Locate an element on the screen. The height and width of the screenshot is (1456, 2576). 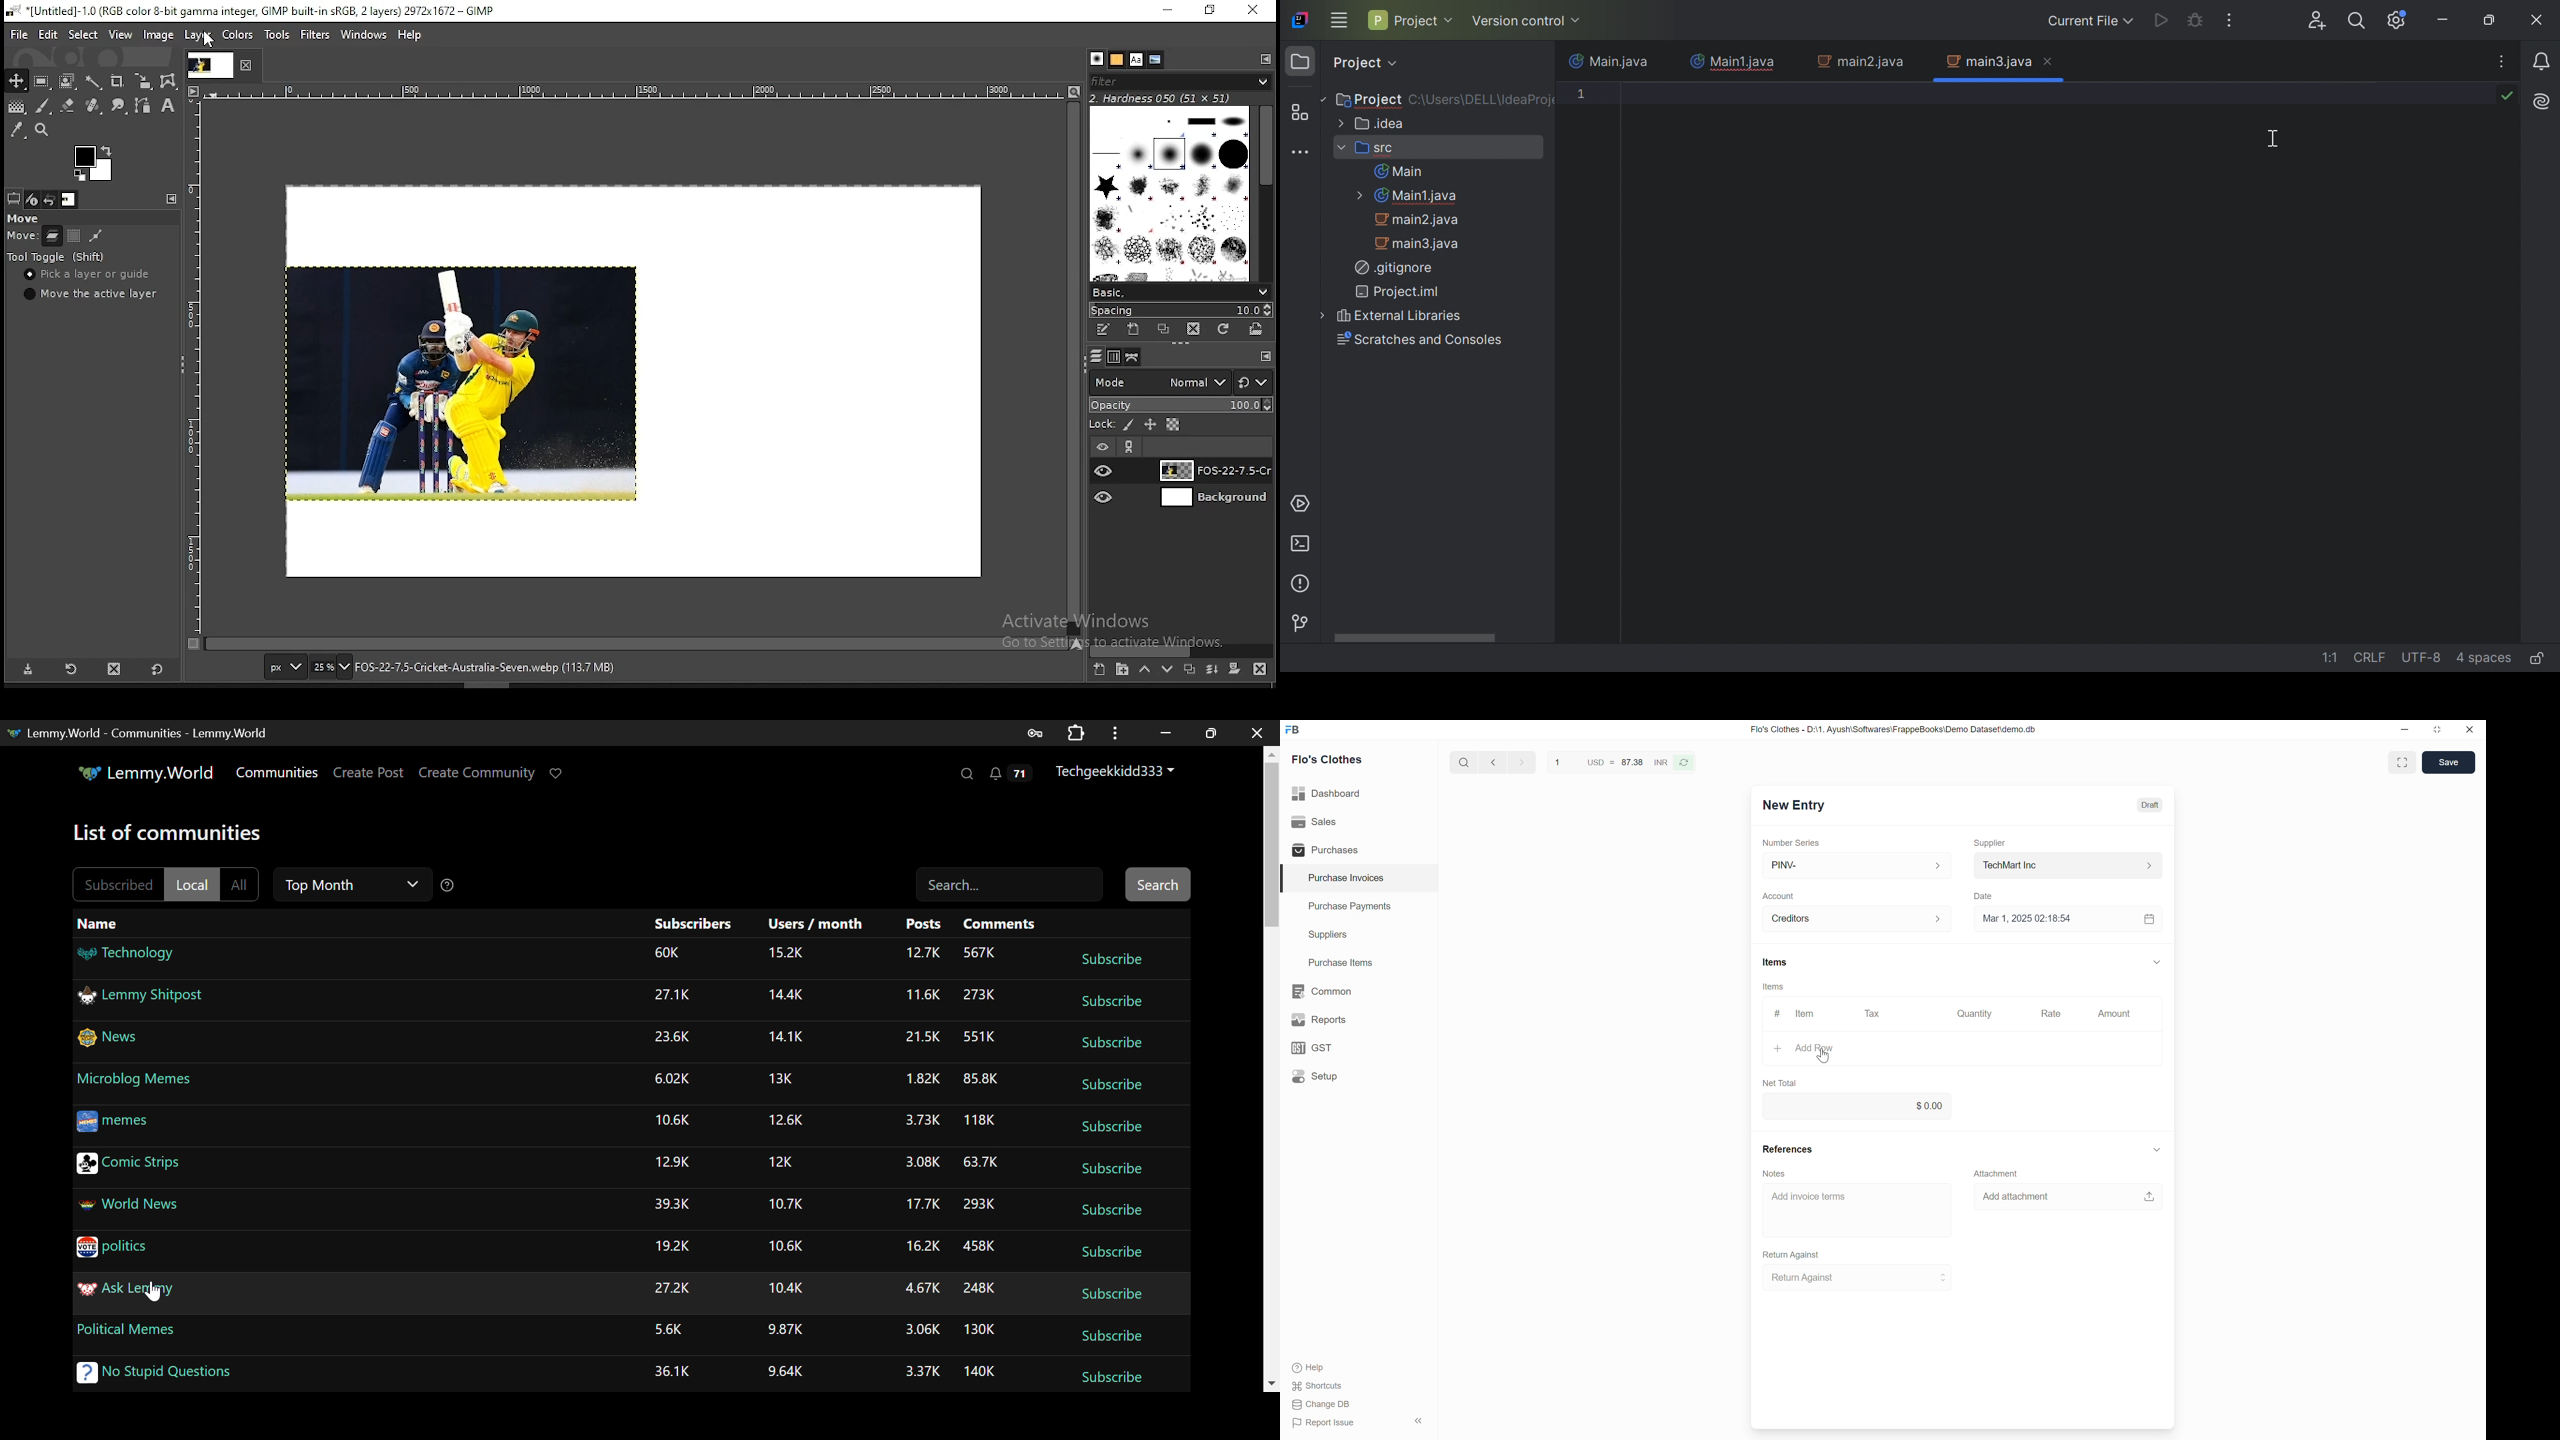
Cursor Position is located at coordinates (155, 1291).